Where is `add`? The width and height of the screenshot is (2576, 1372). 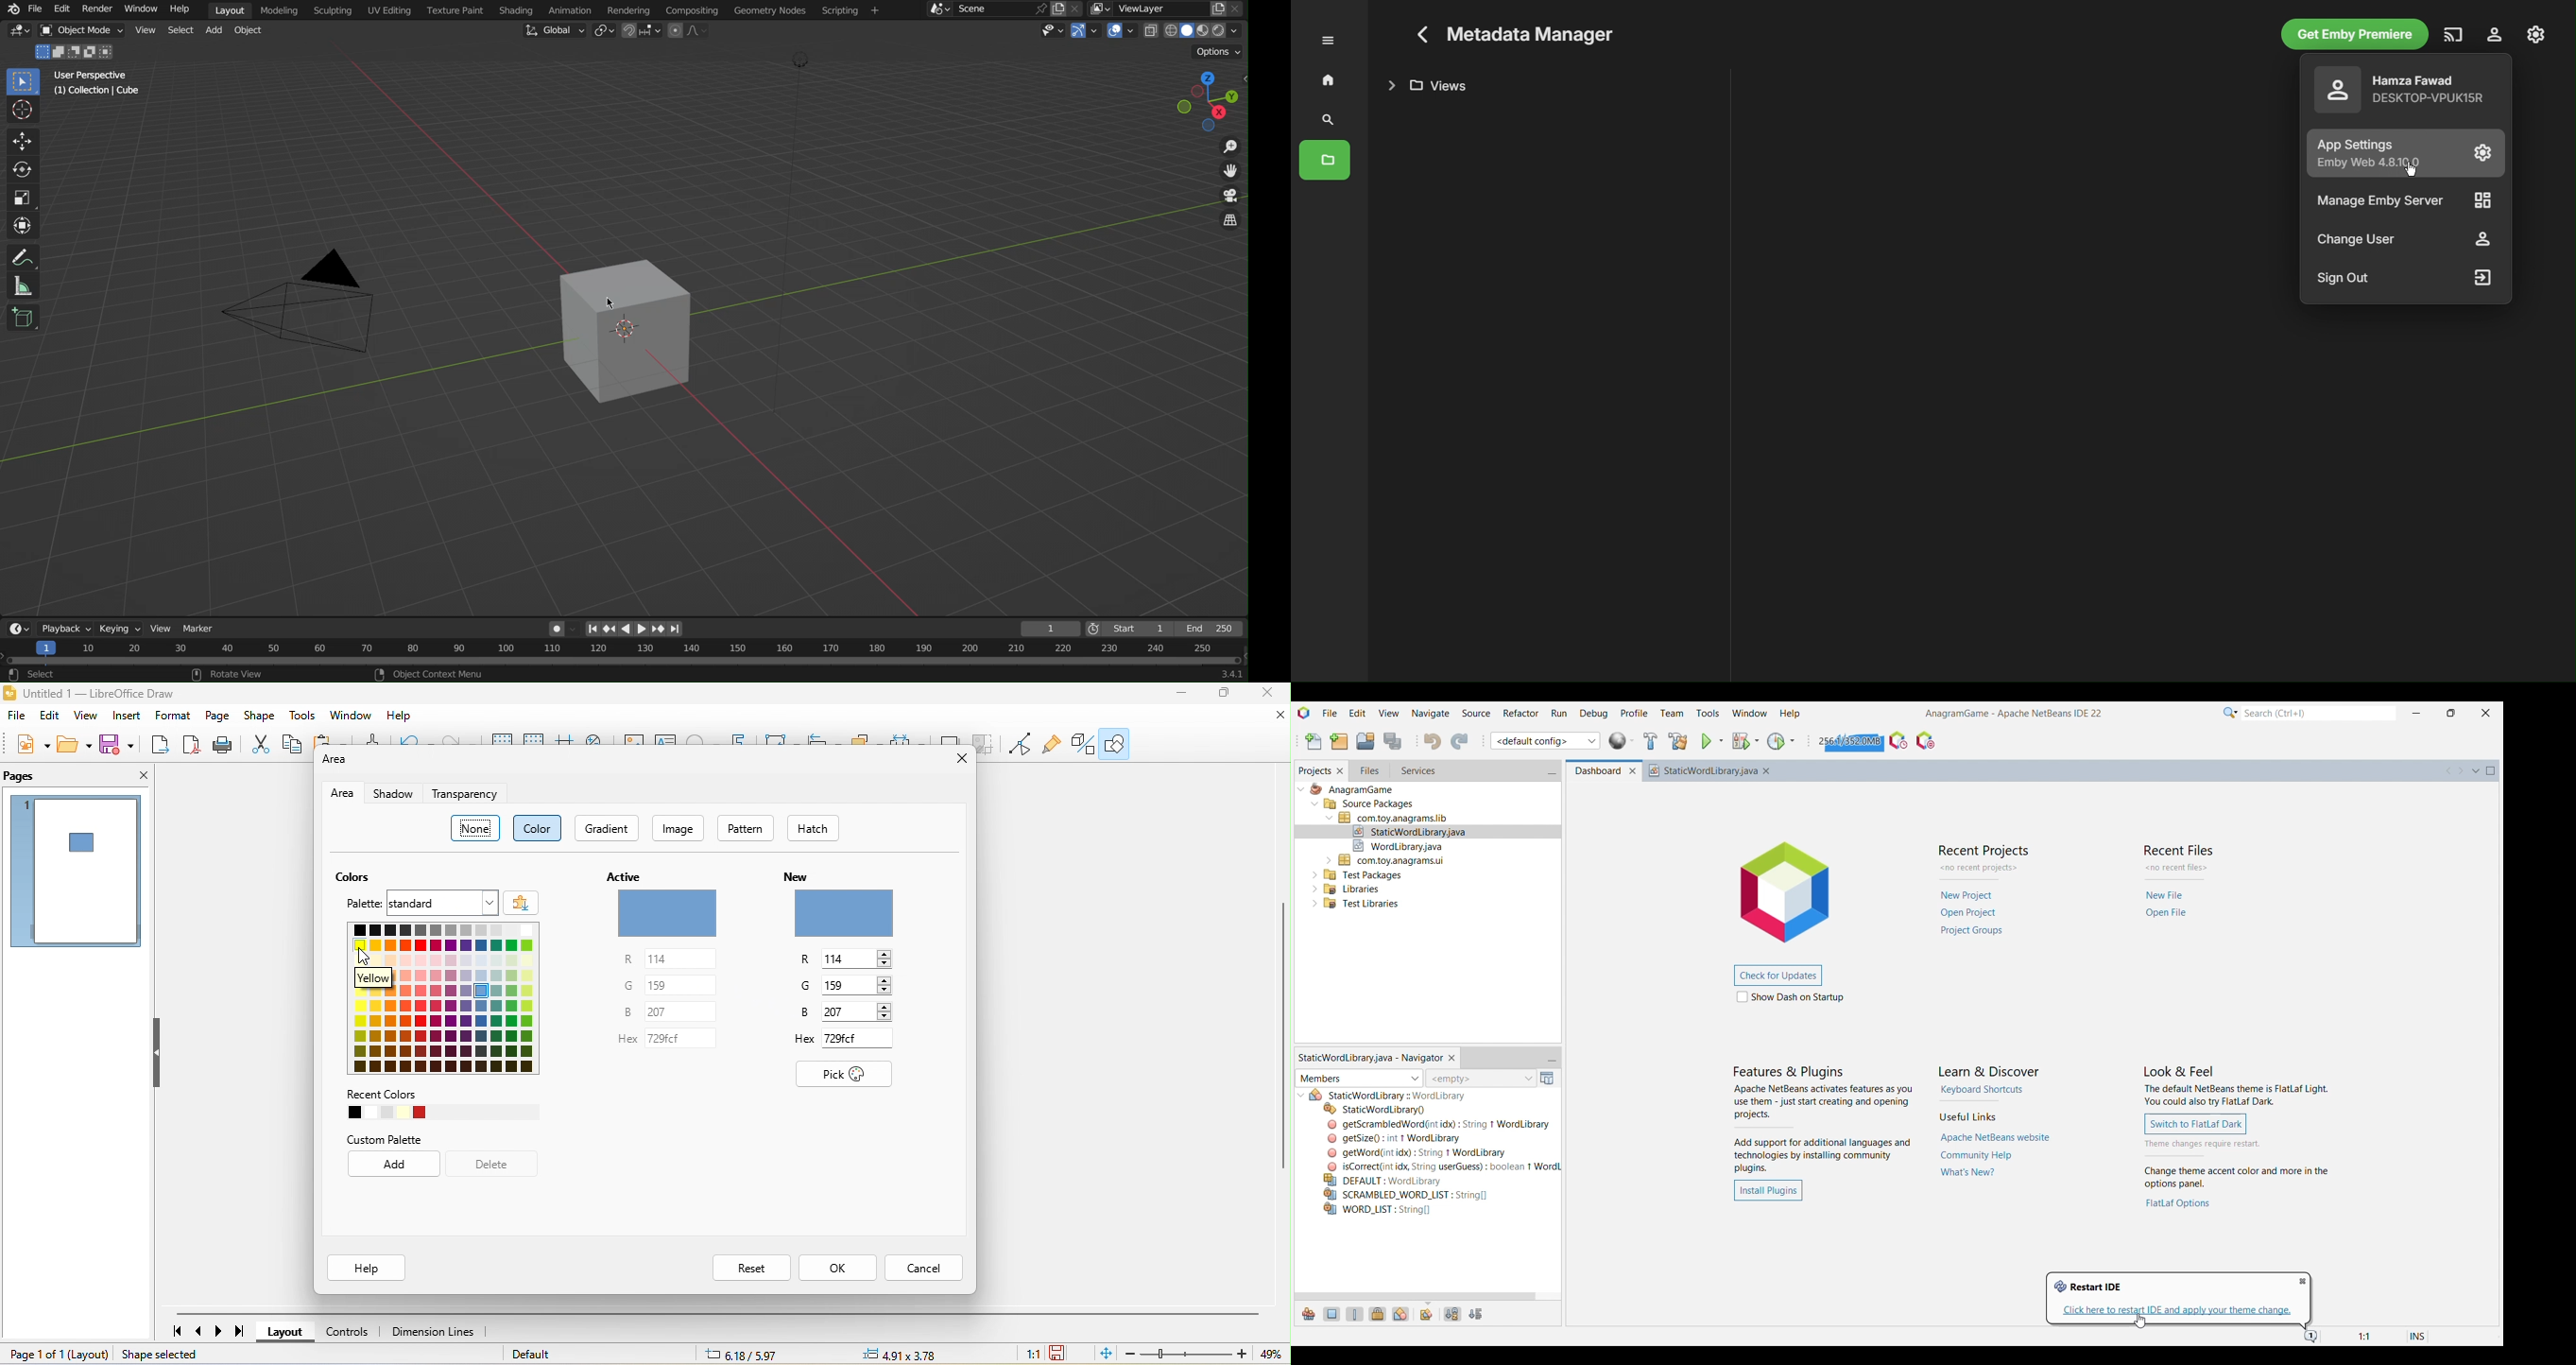
add is located at coordinates (391, 1166).